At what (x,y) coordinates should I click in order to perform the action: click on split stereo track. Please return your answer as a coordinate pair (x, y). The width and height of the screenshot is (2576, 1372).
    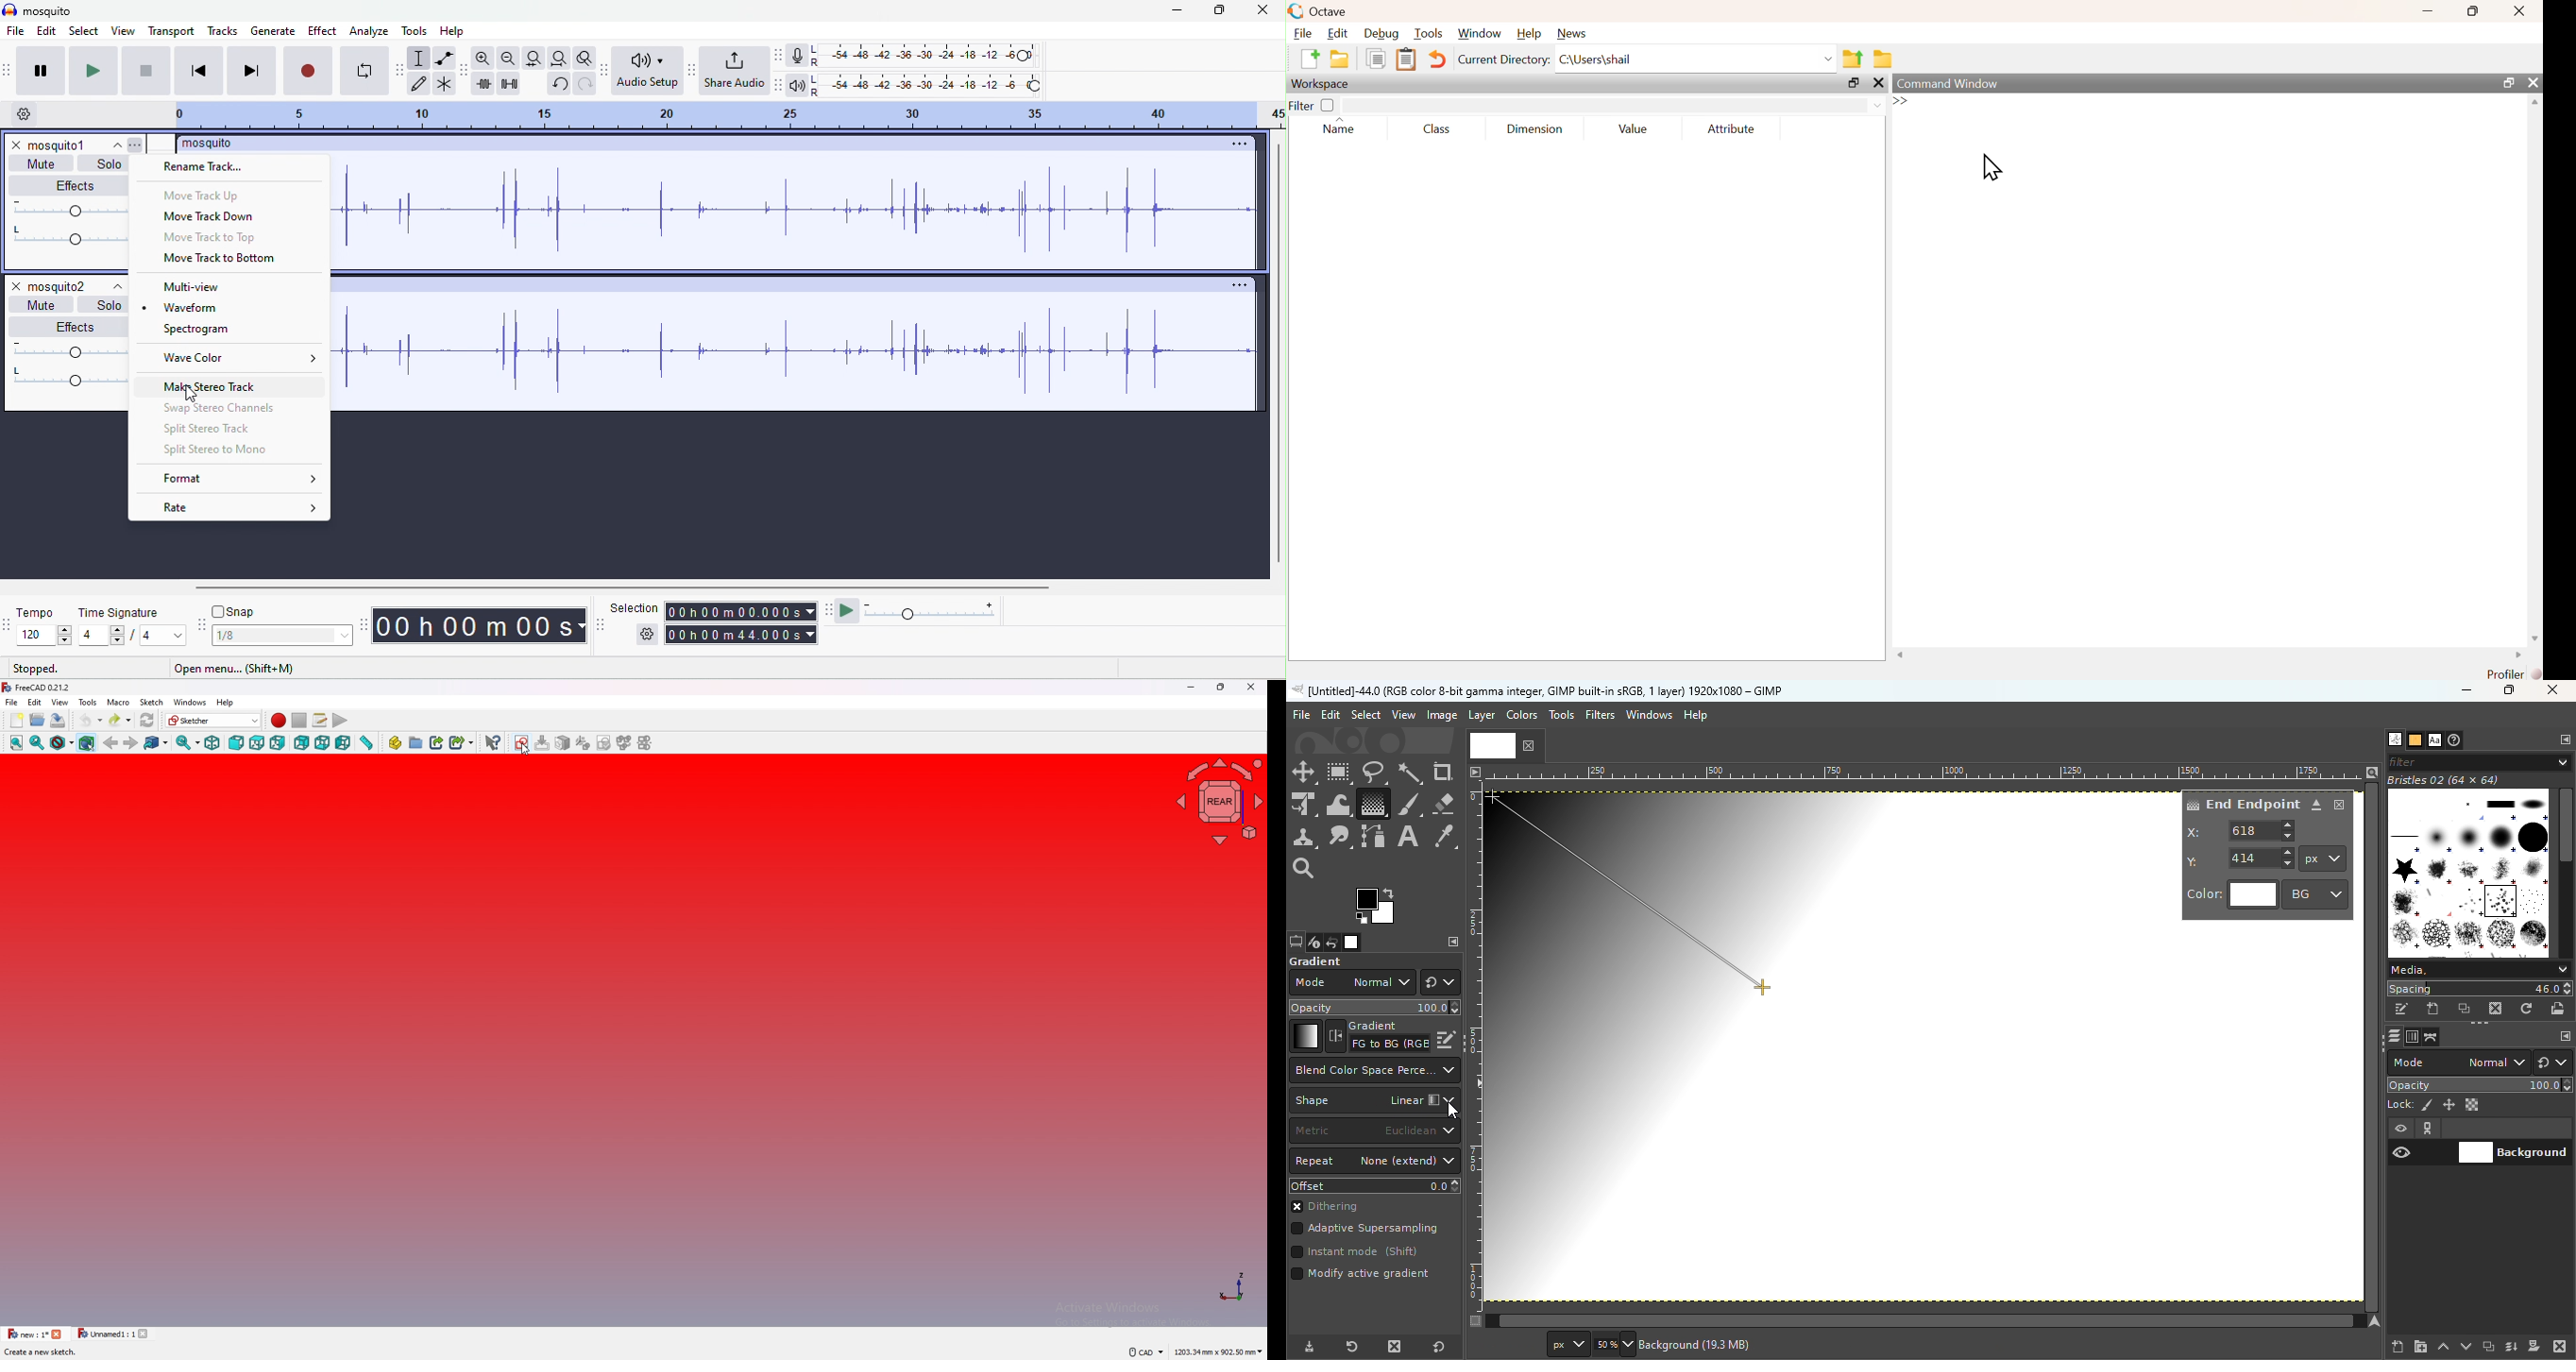
    Looking at the image, I should click on (207, 428).